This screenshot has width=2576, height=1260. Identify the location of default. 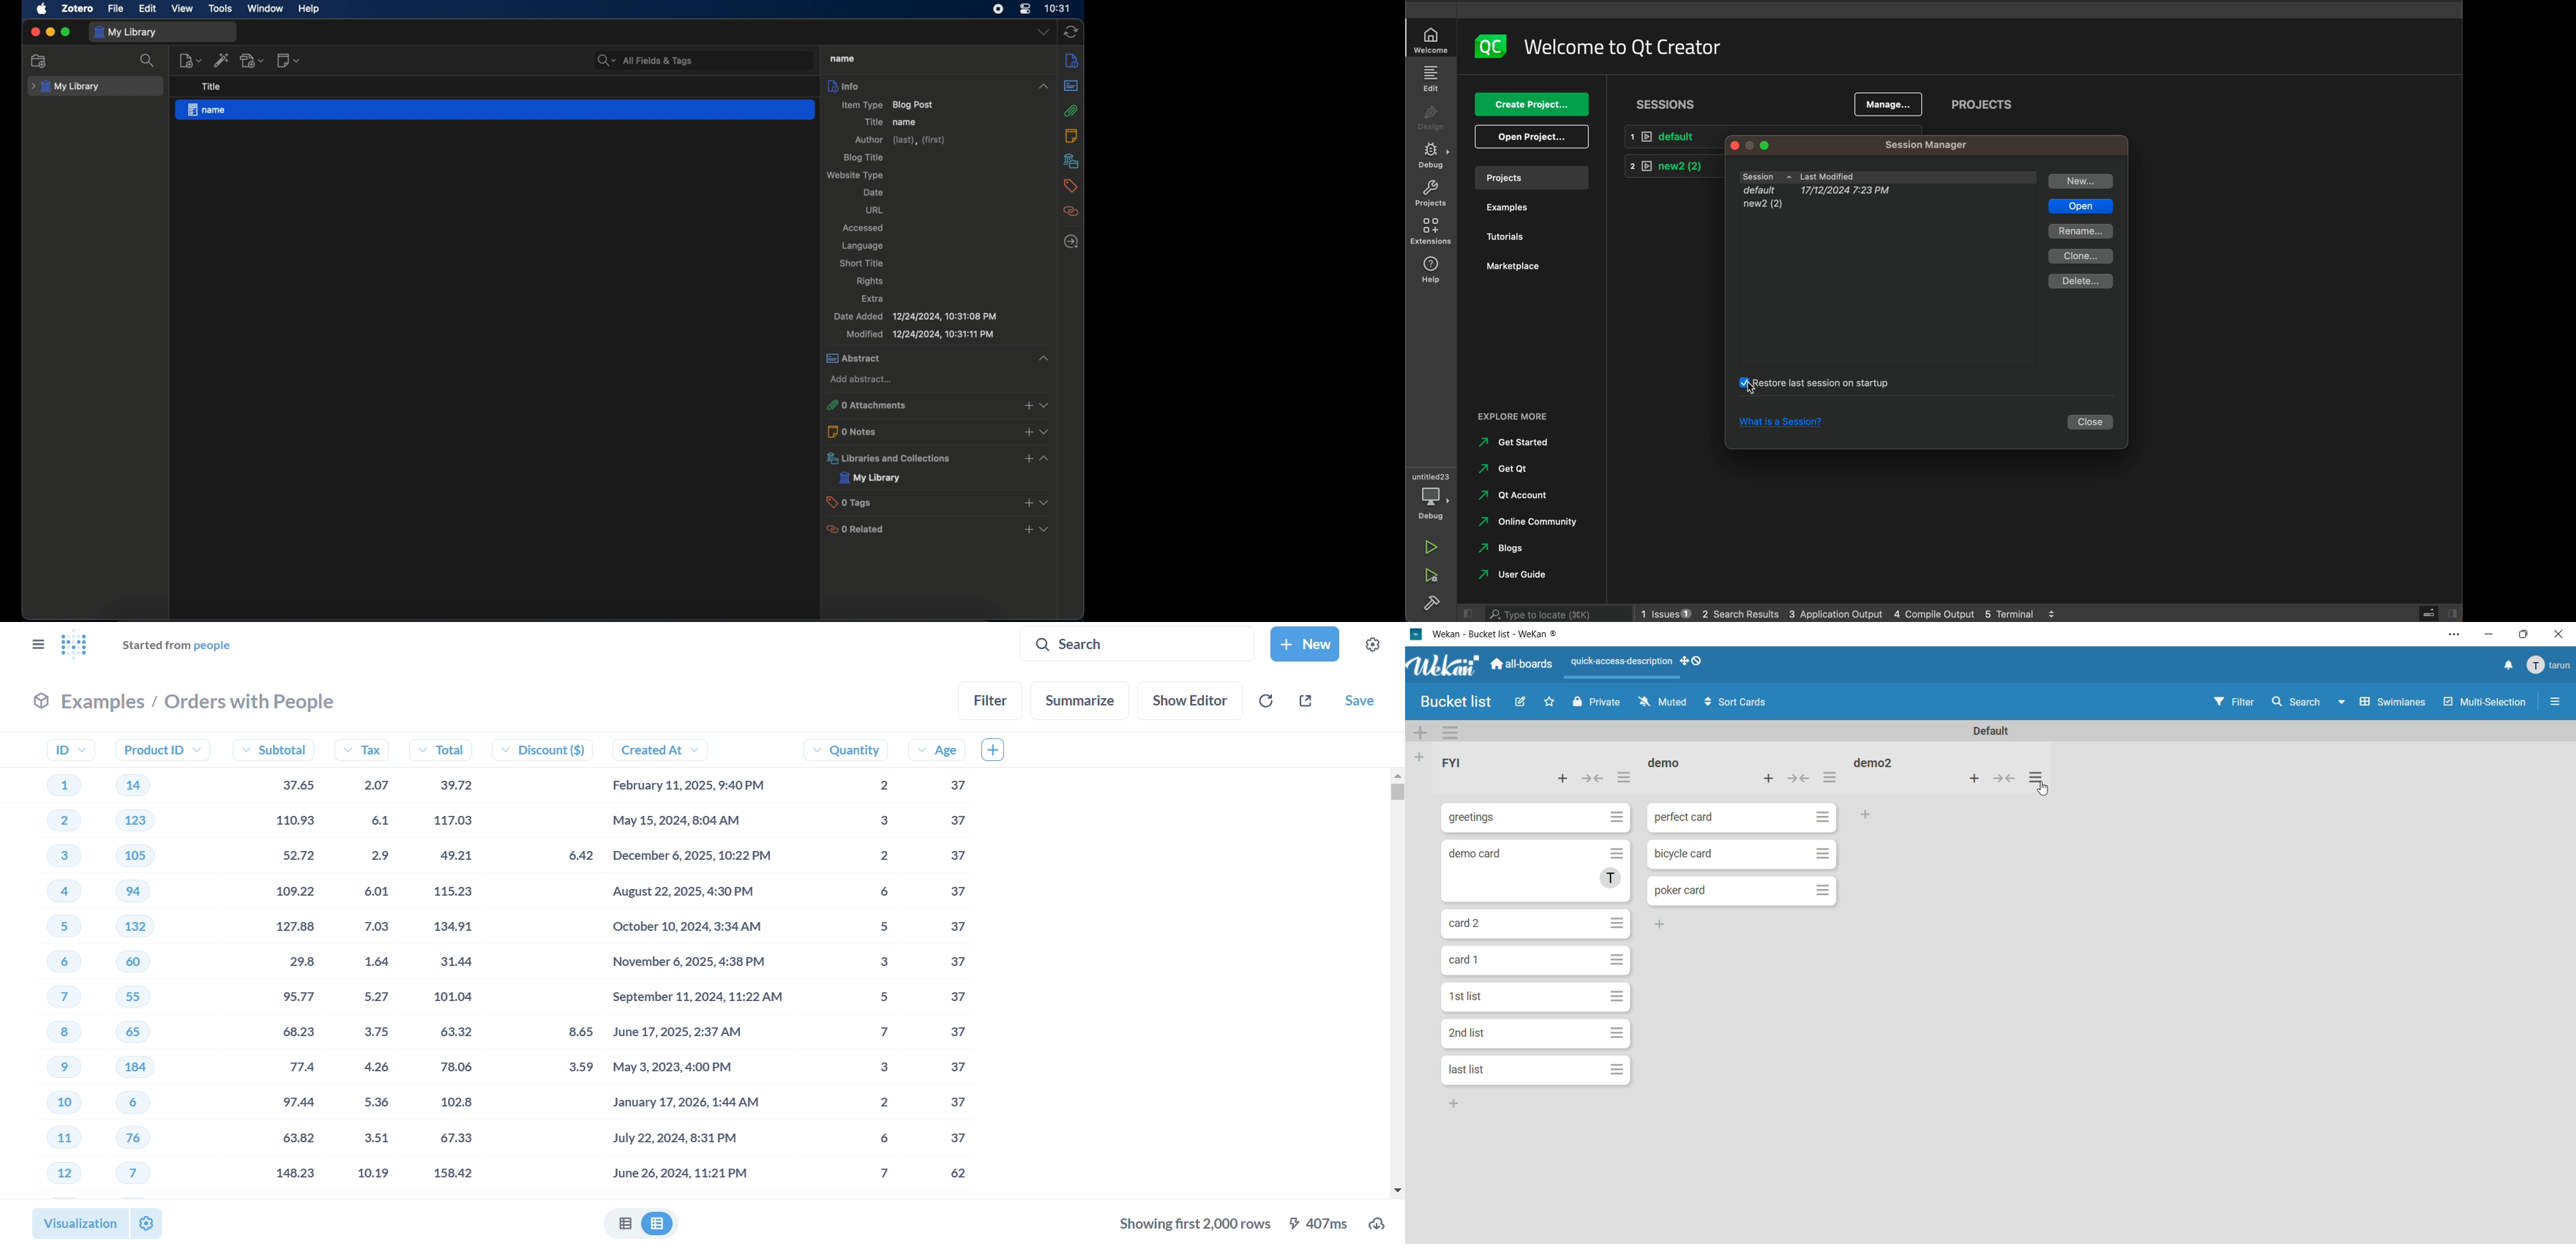
(1670, 137).